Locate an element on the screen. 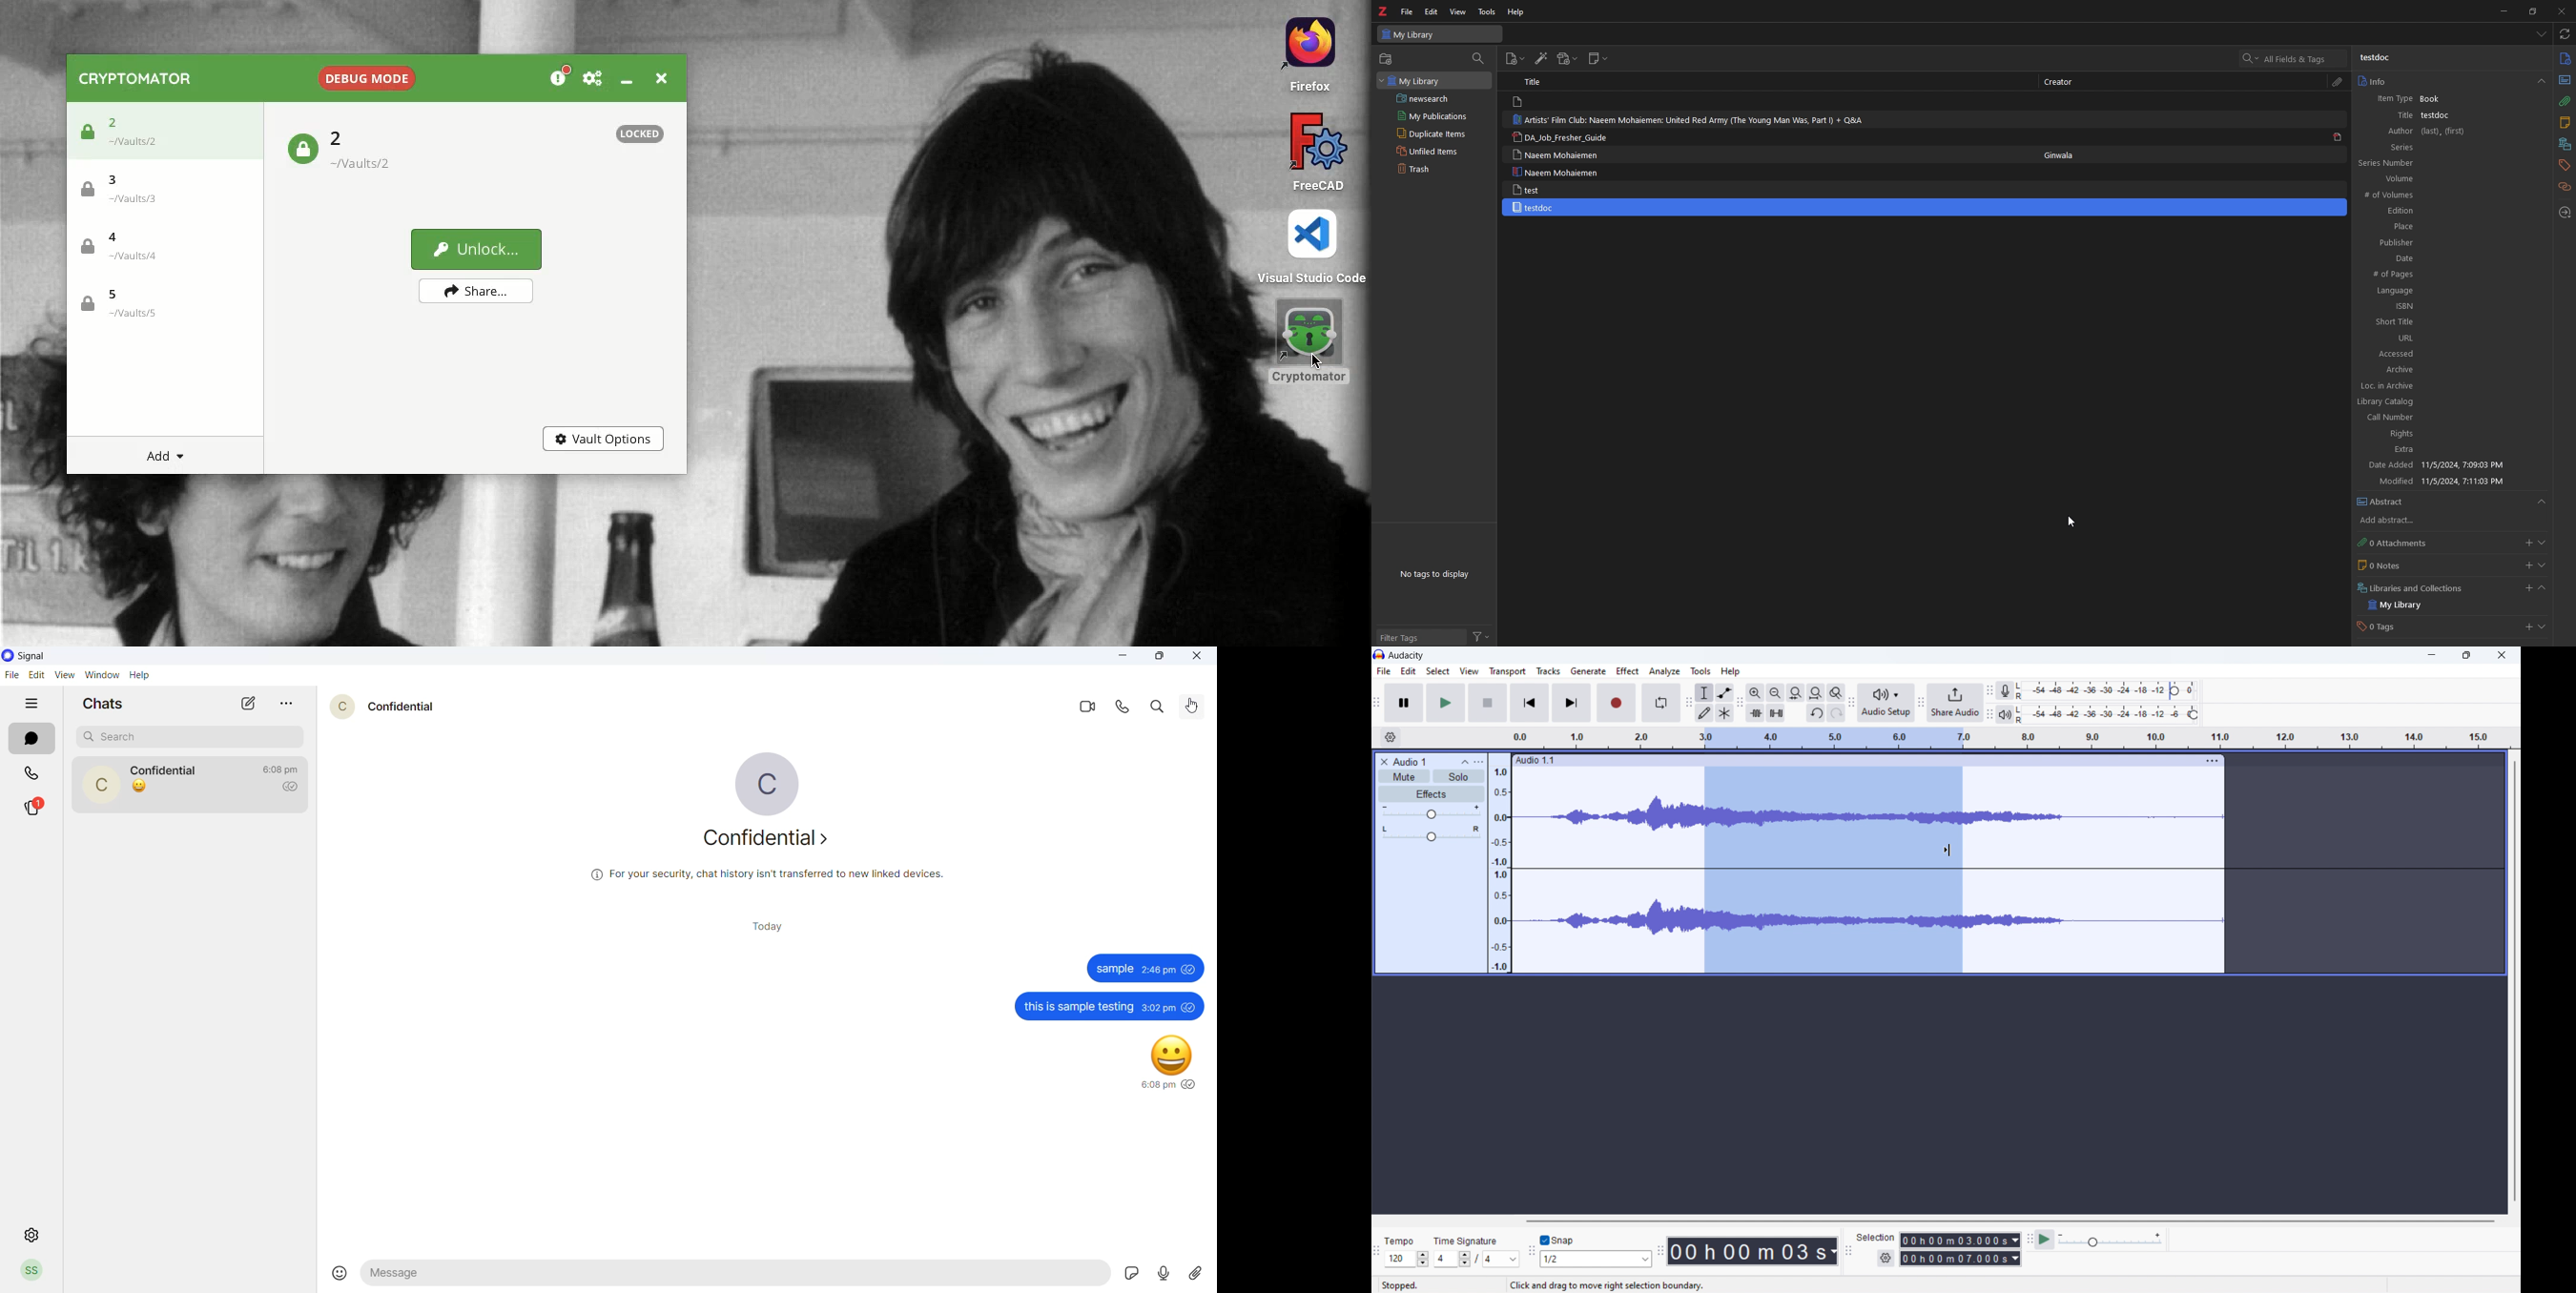  1/2 is located at coordinates (1597, 1259).